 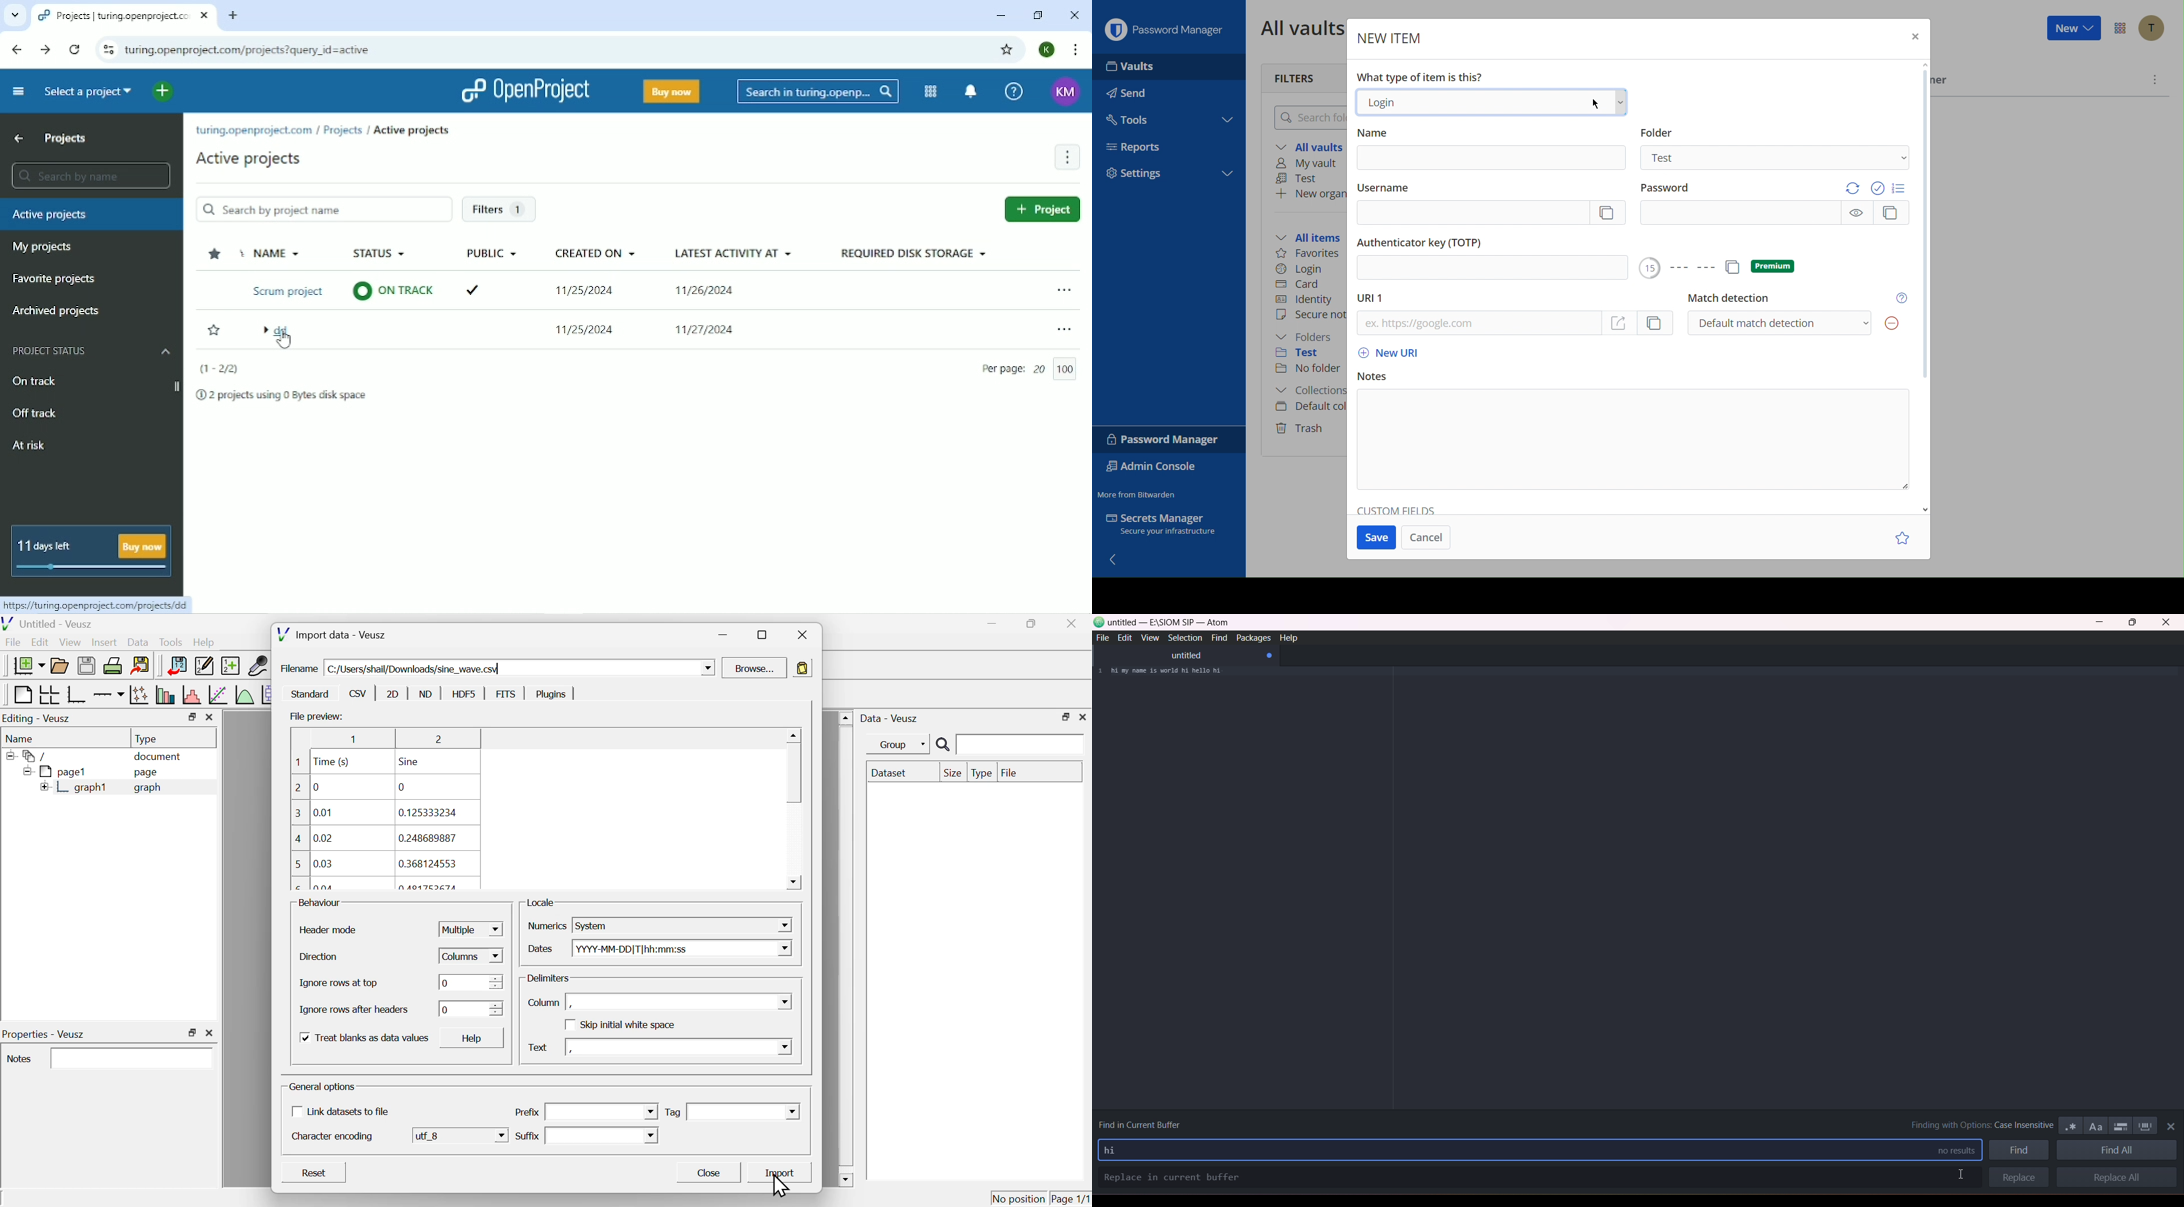 I want to click on edit and enter new datasets, so click(x=203, y=666).